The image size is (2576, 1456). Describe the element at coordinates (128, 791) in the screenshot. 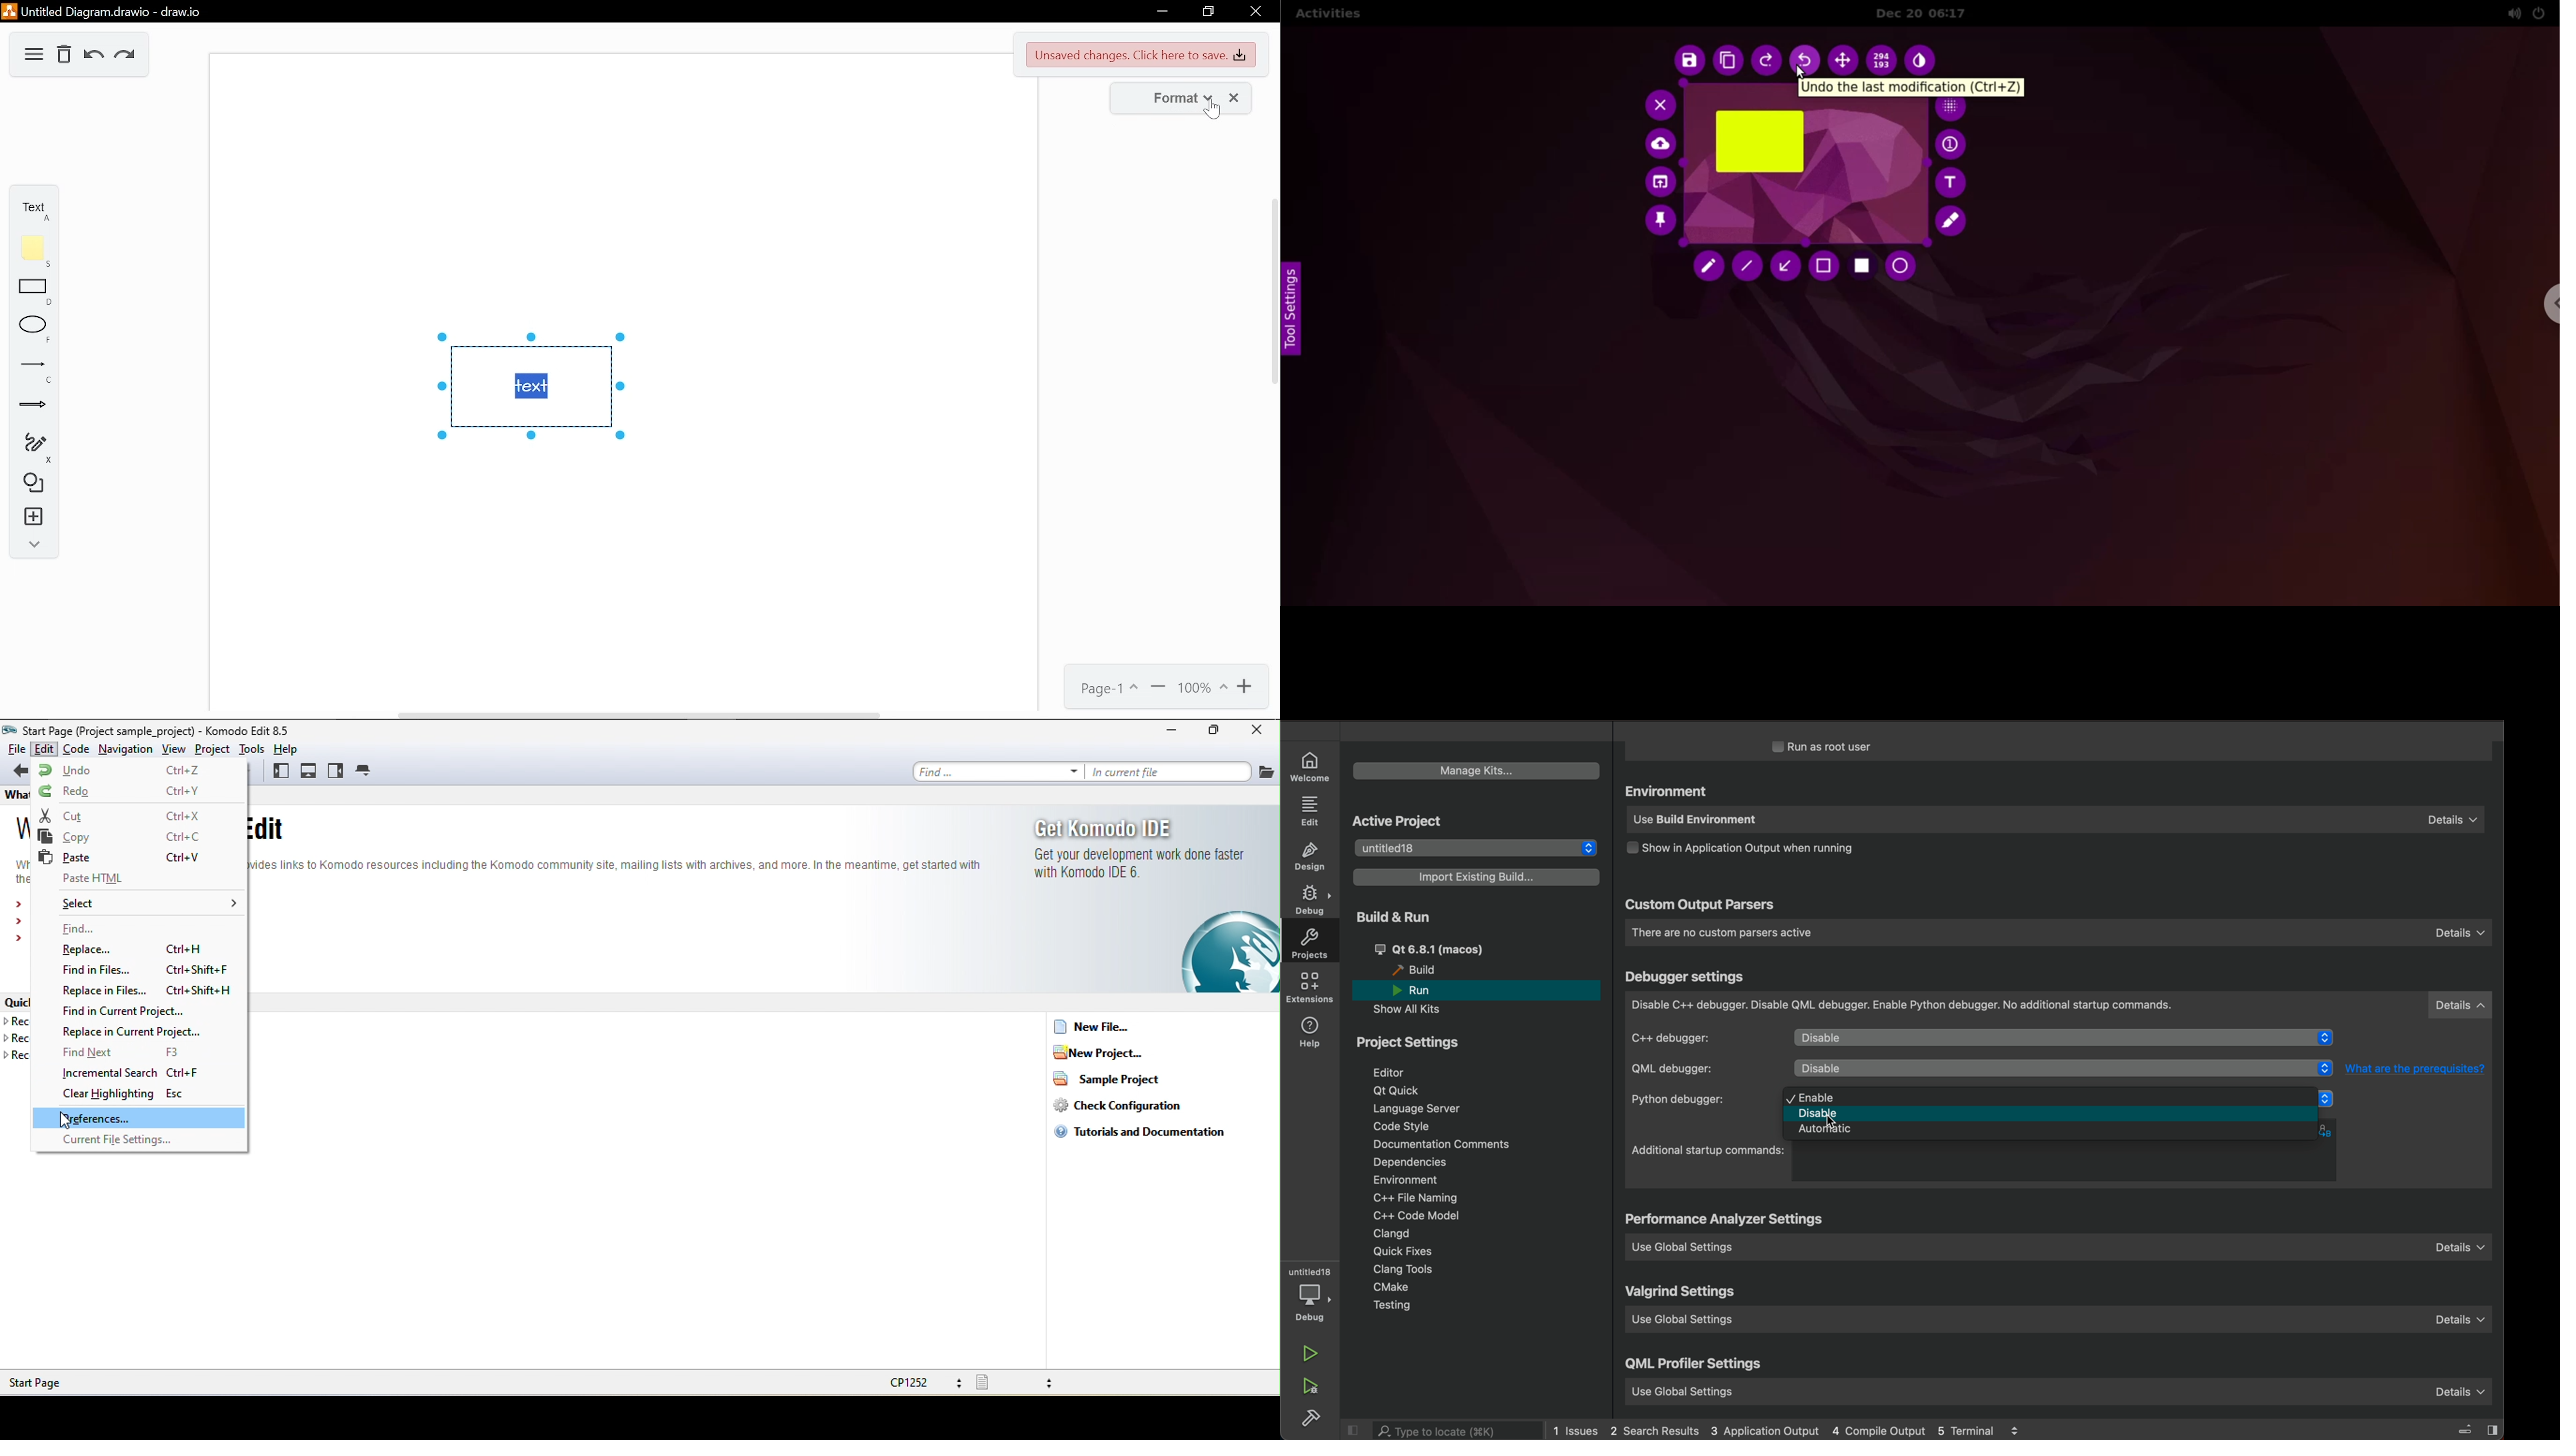

I see `redo` at that location.